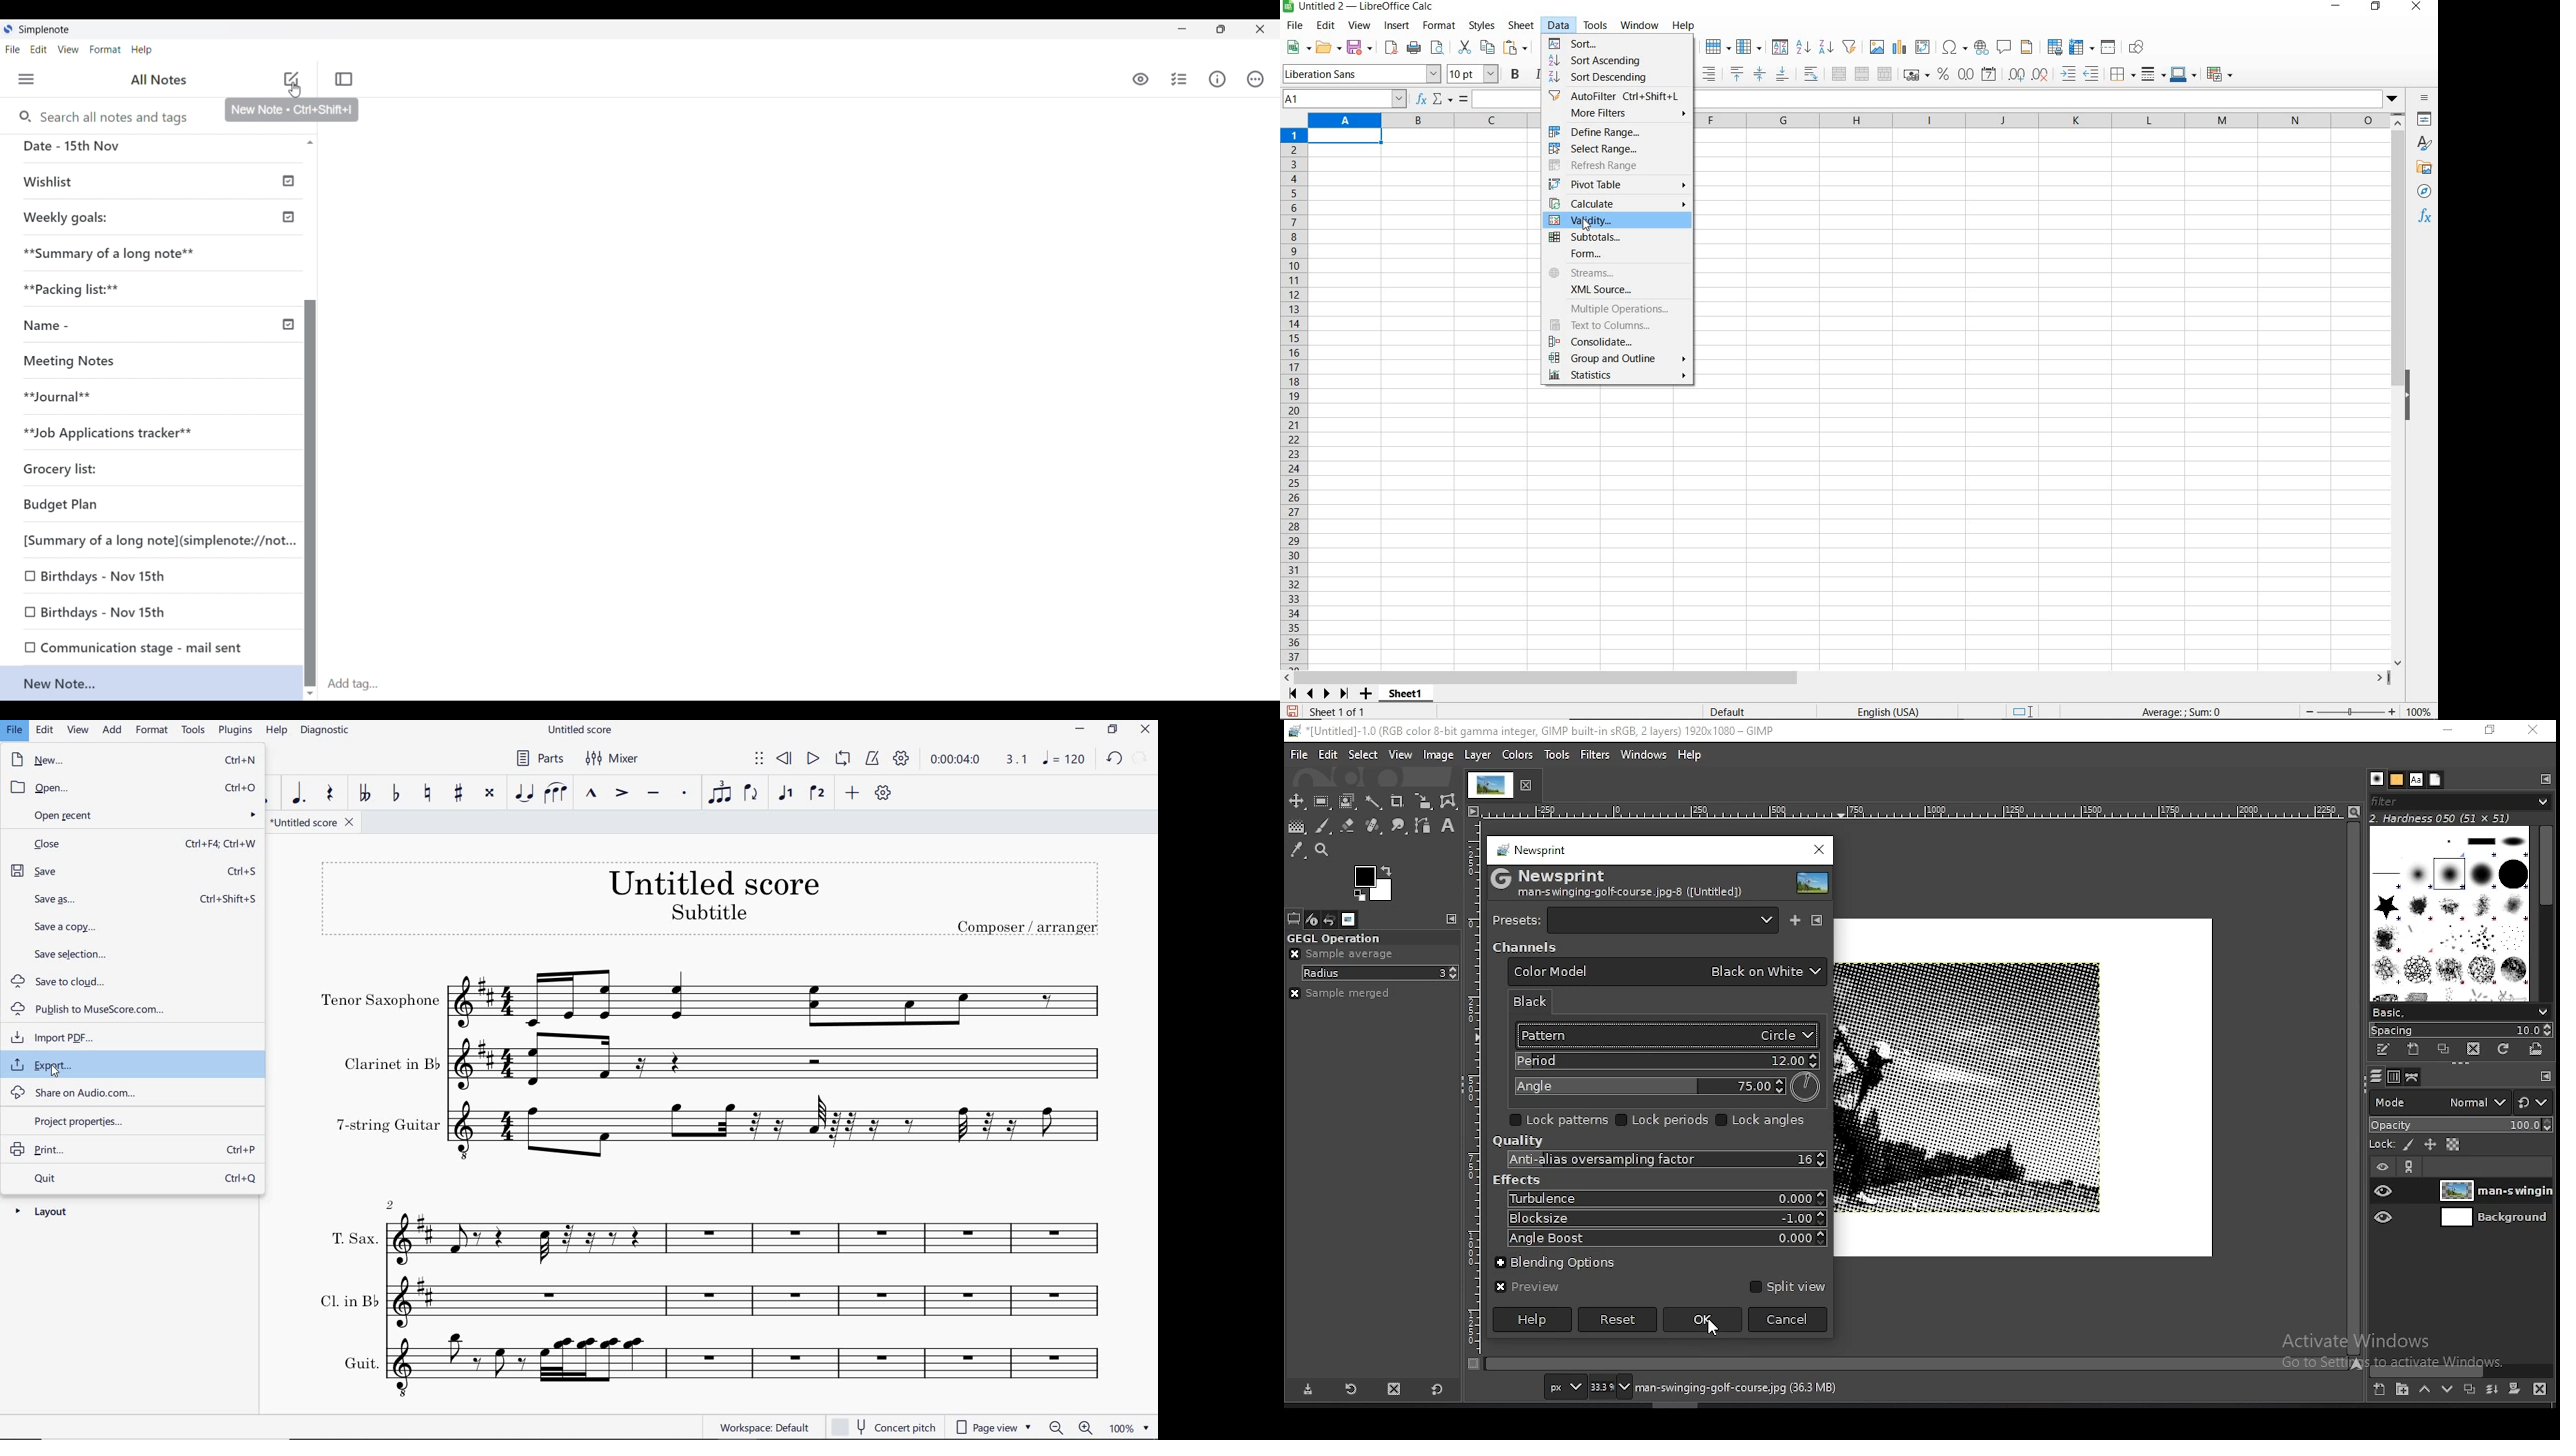 This screenshot has width=2576, height=1456. I want to click on format as currency, so click(1916, 73).